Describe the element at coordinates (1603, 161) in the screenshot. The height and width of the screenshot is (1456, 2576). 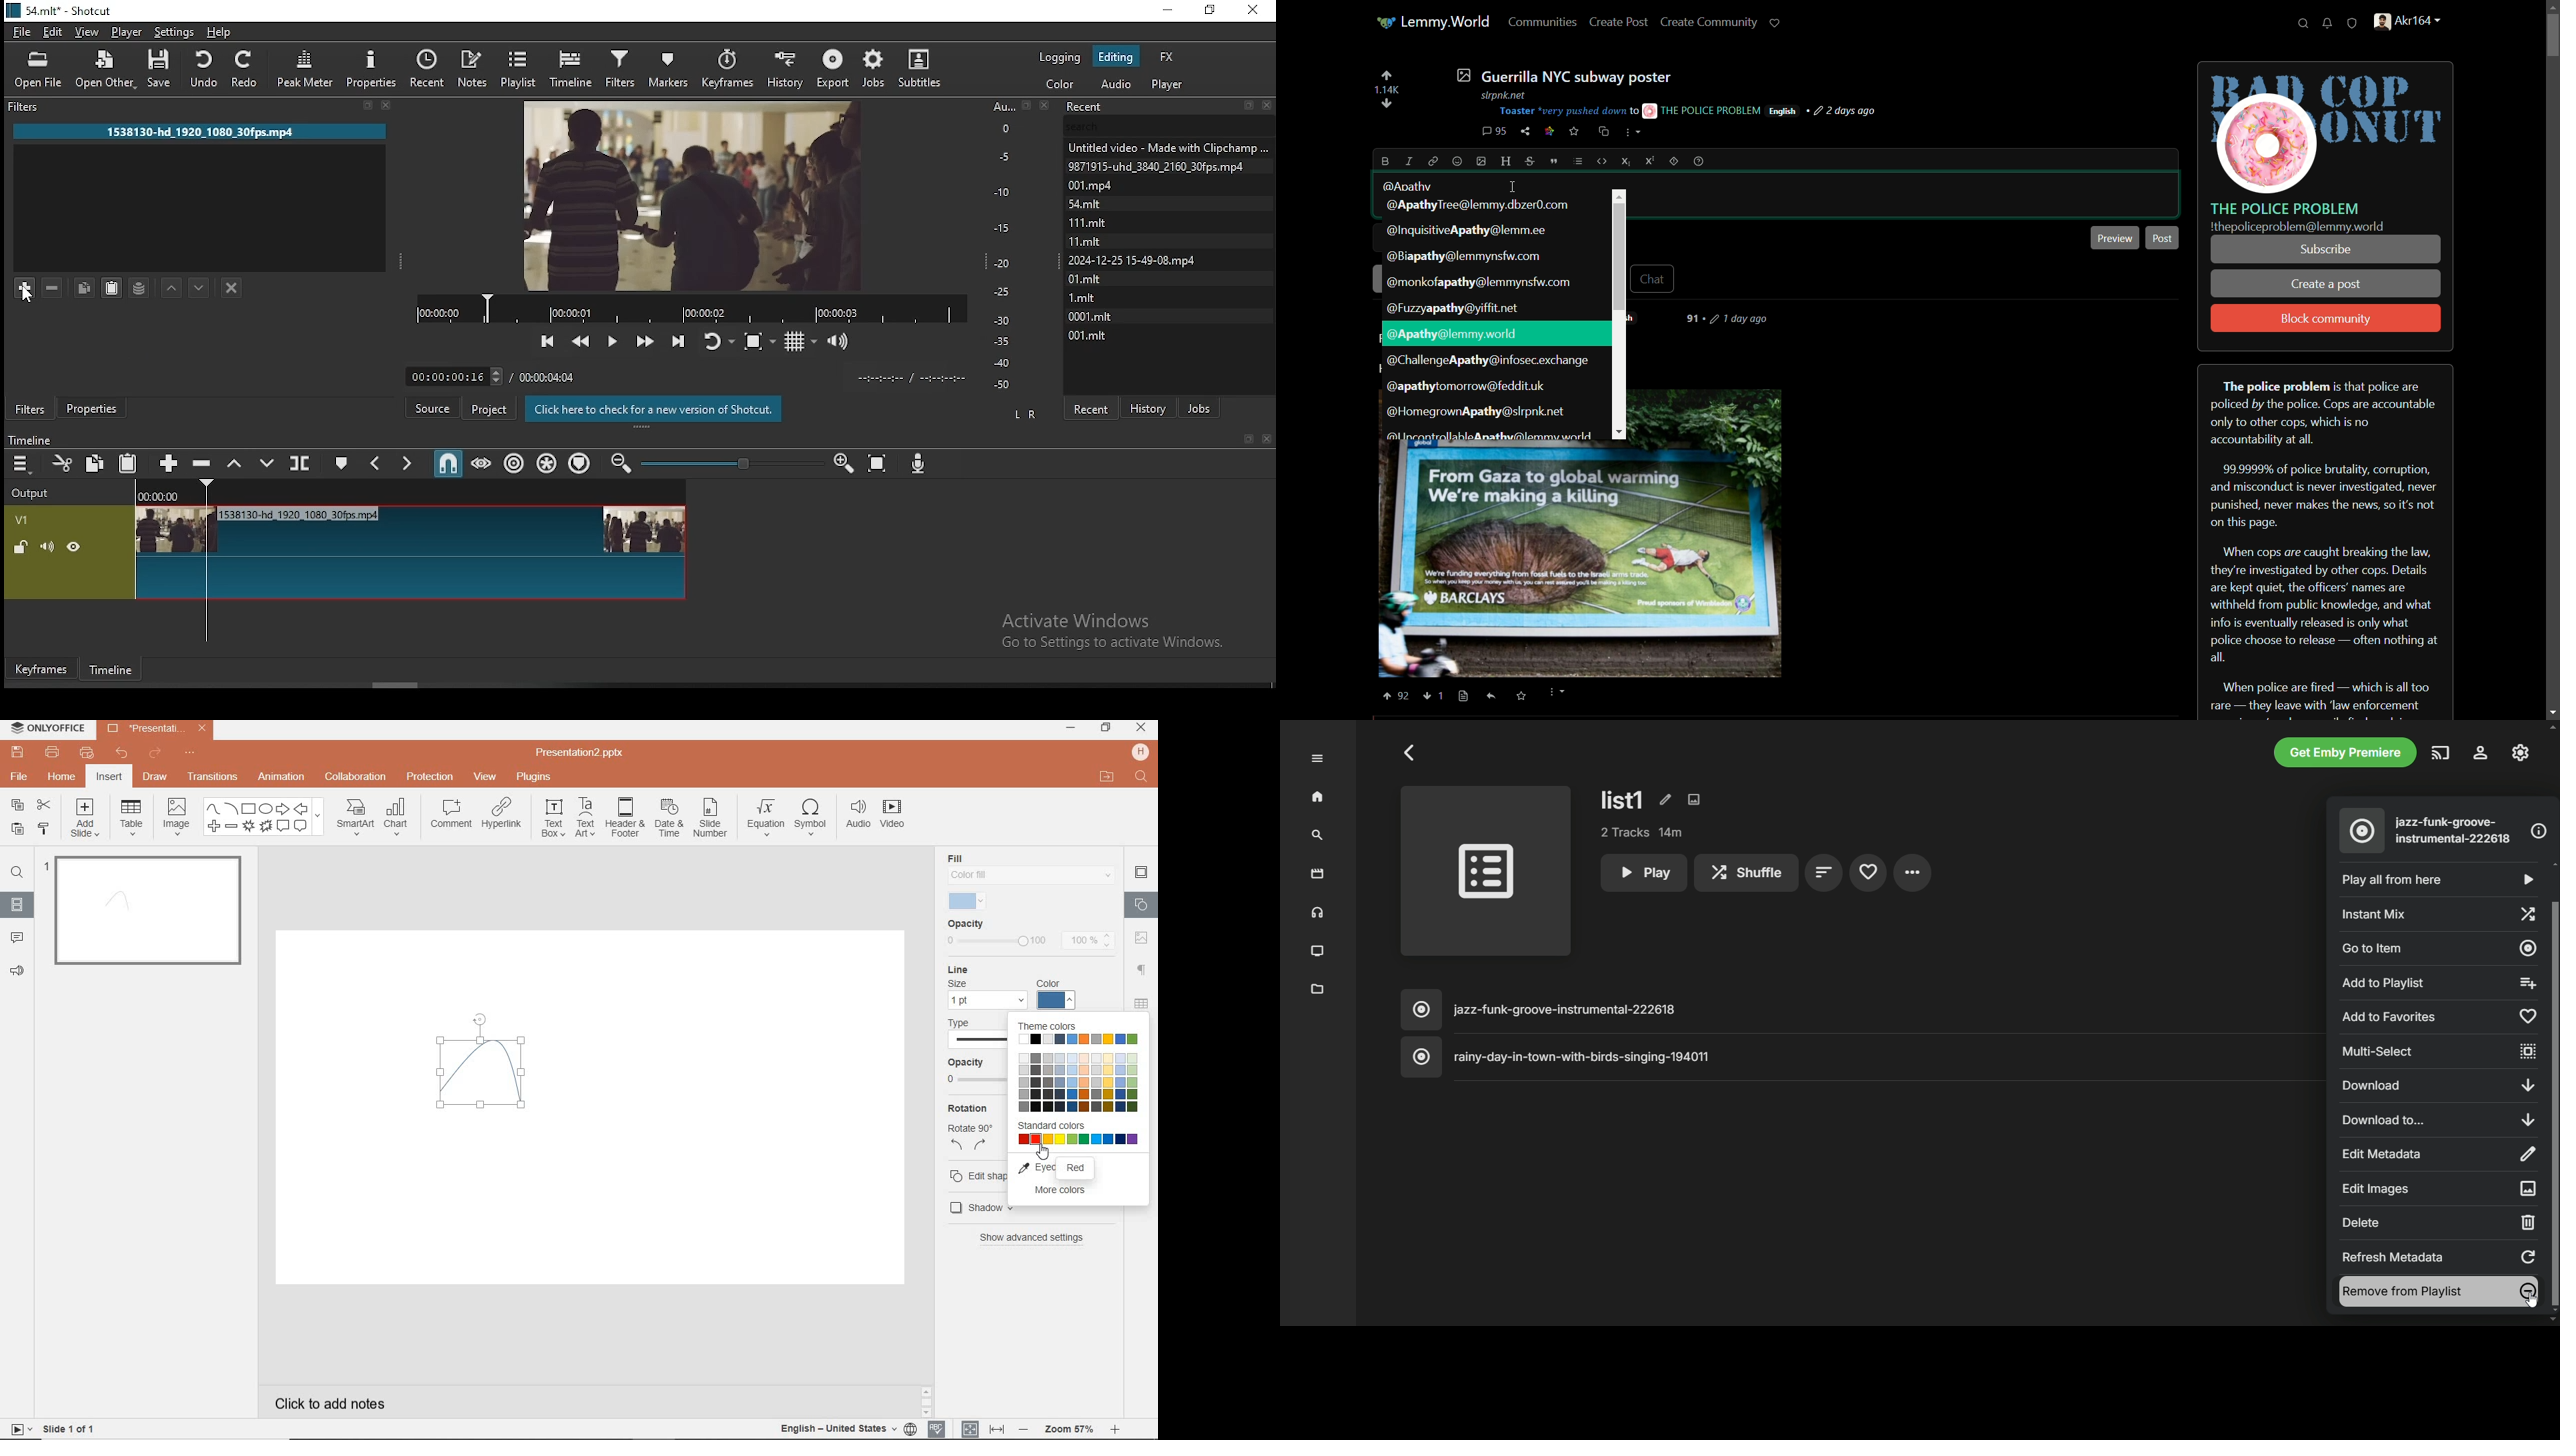
I see `code` at that location.